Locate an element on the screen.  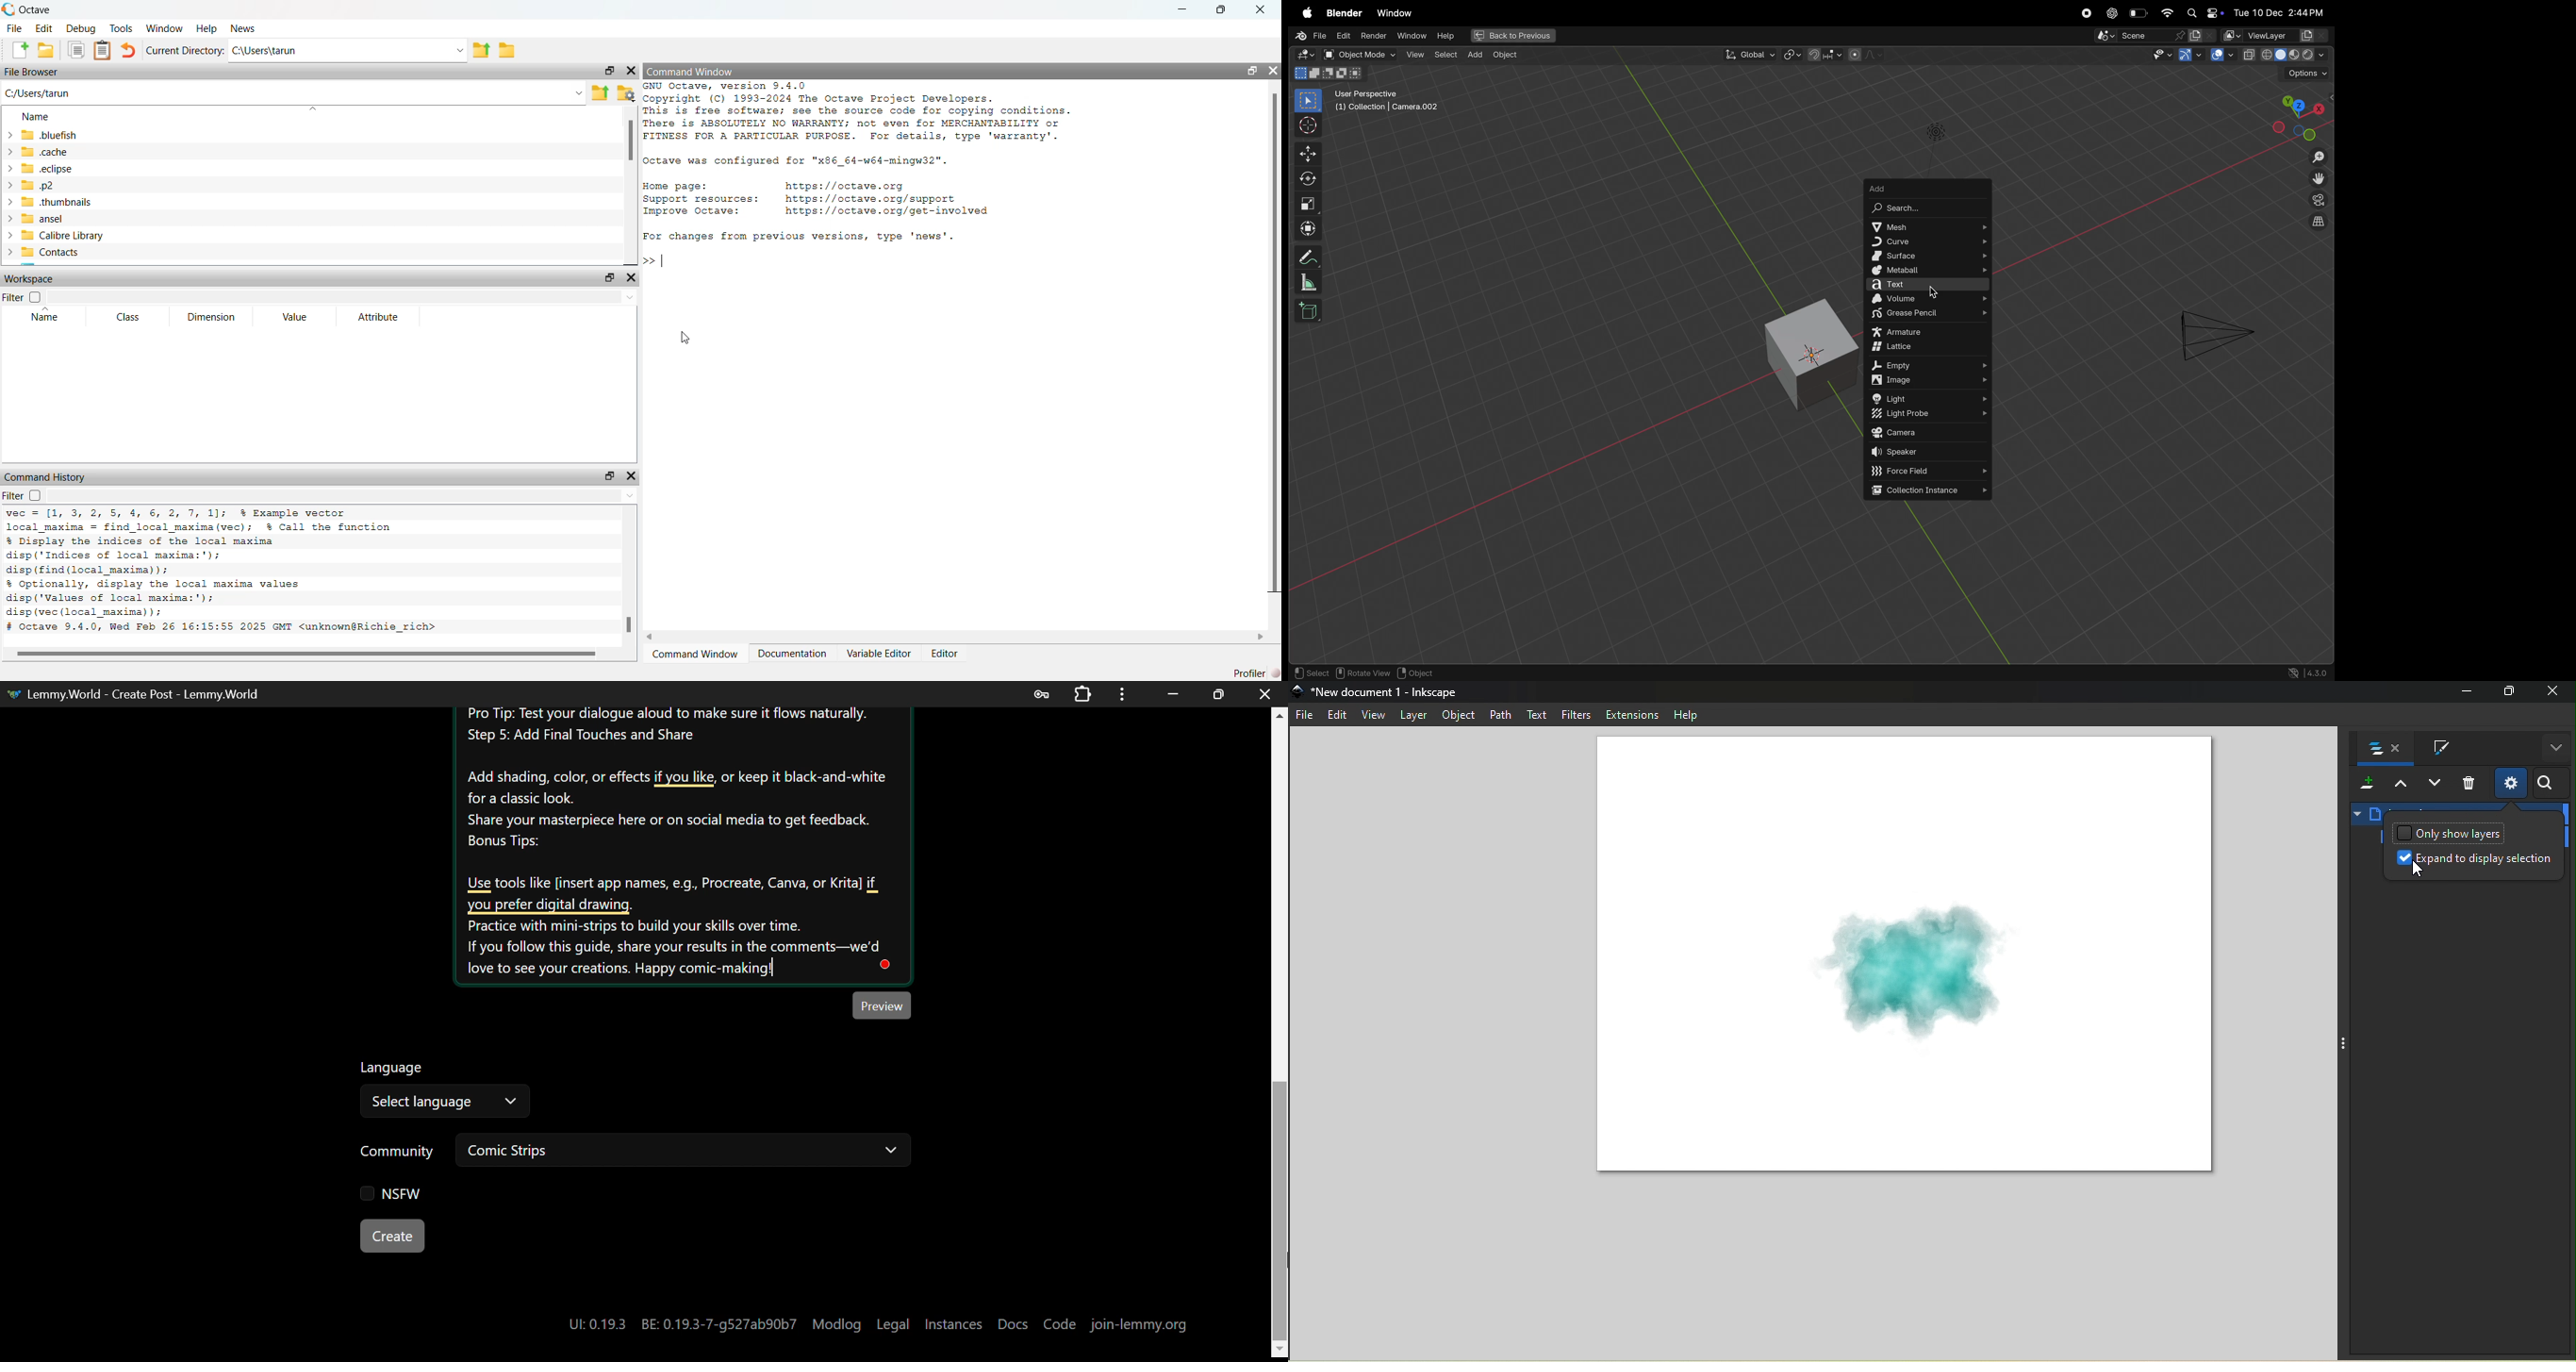
wifi is located at coordinates (2167, 13).